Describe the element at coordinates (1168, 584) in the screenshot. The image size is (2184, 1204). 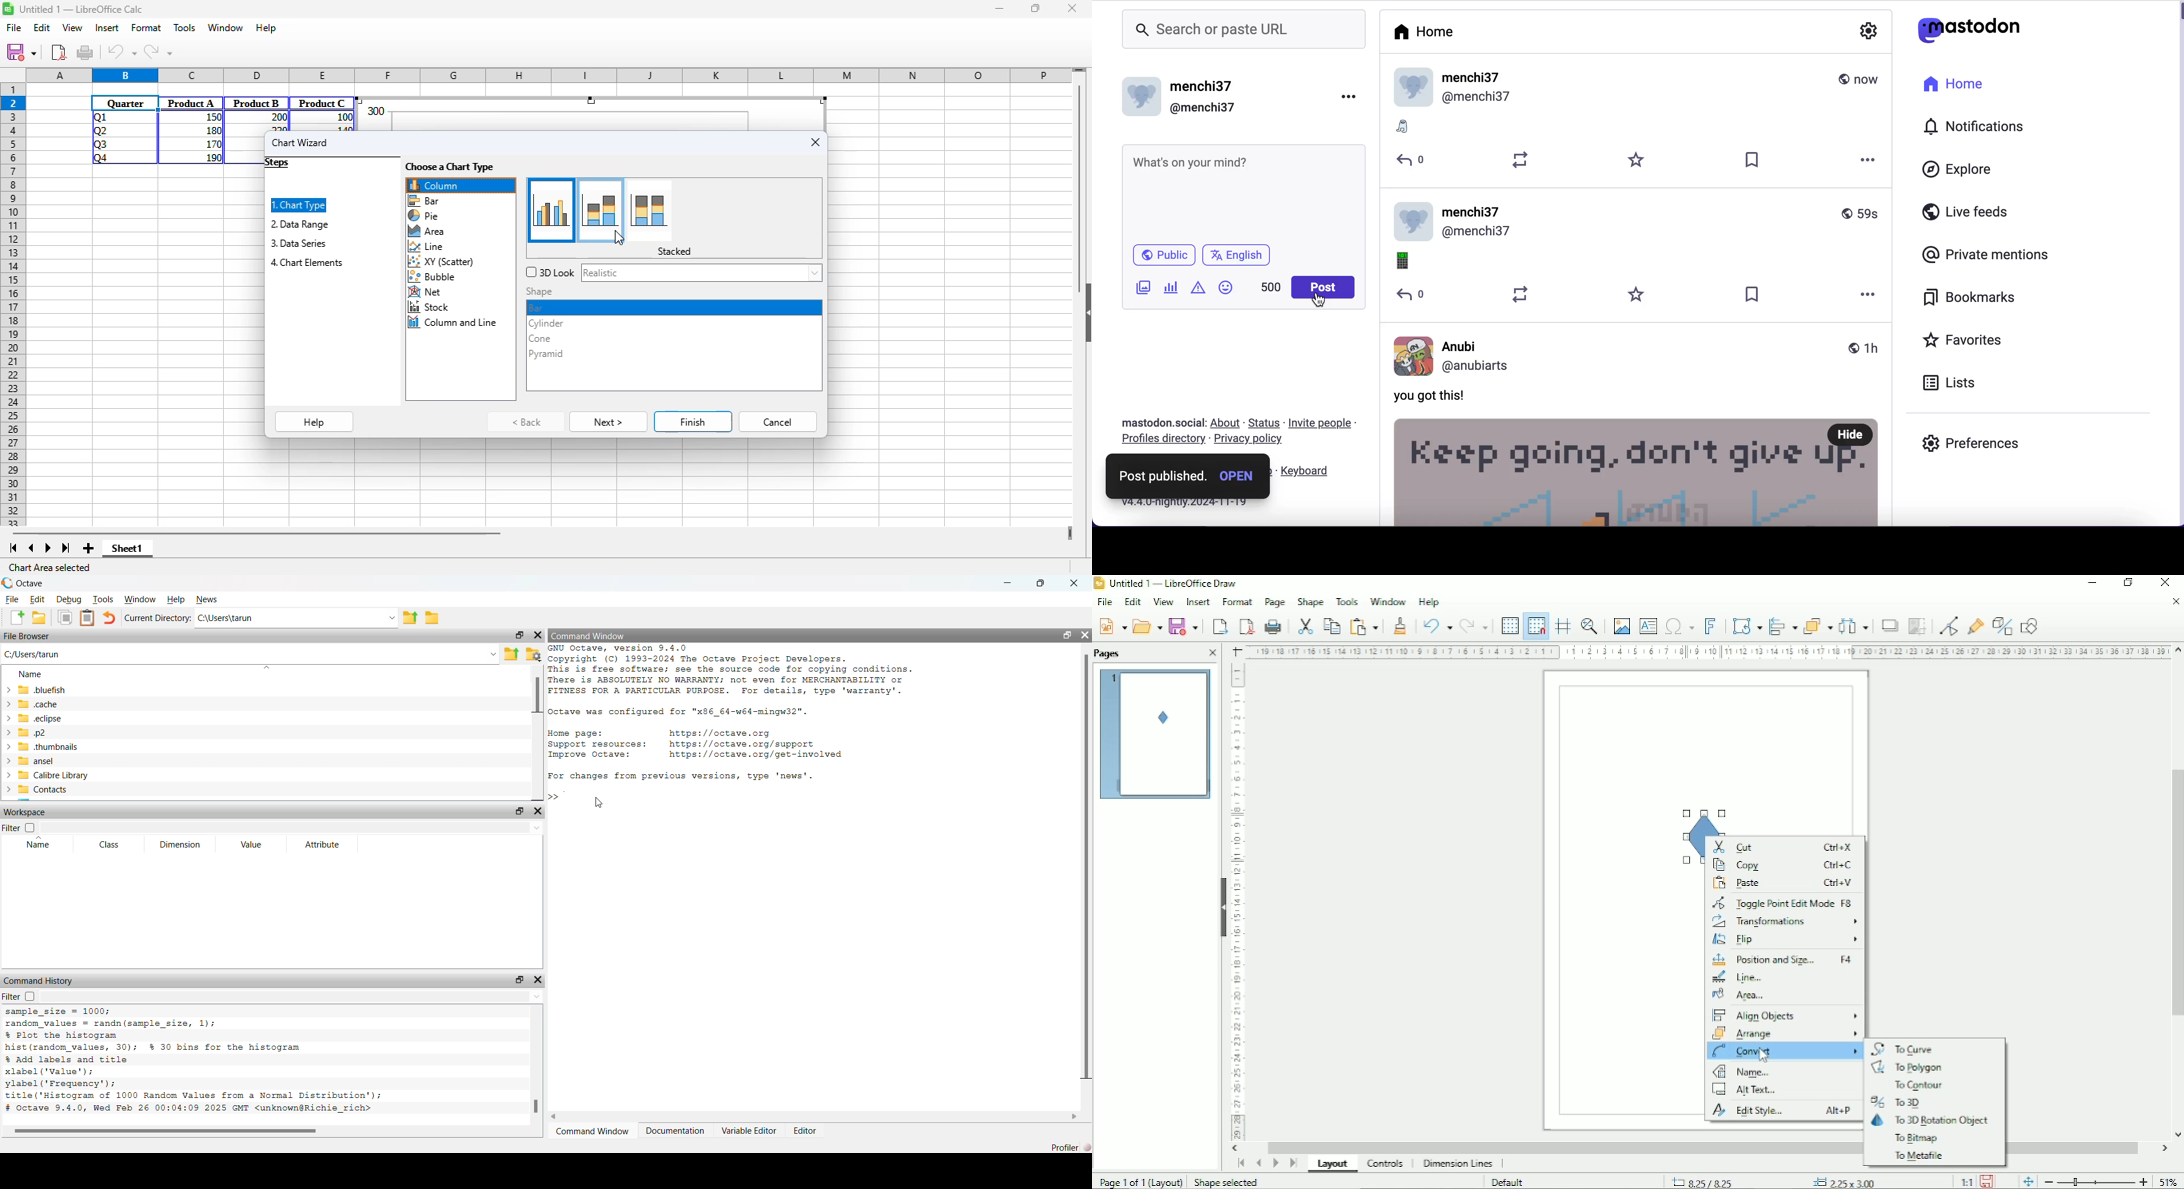
I see `Title` at that location.